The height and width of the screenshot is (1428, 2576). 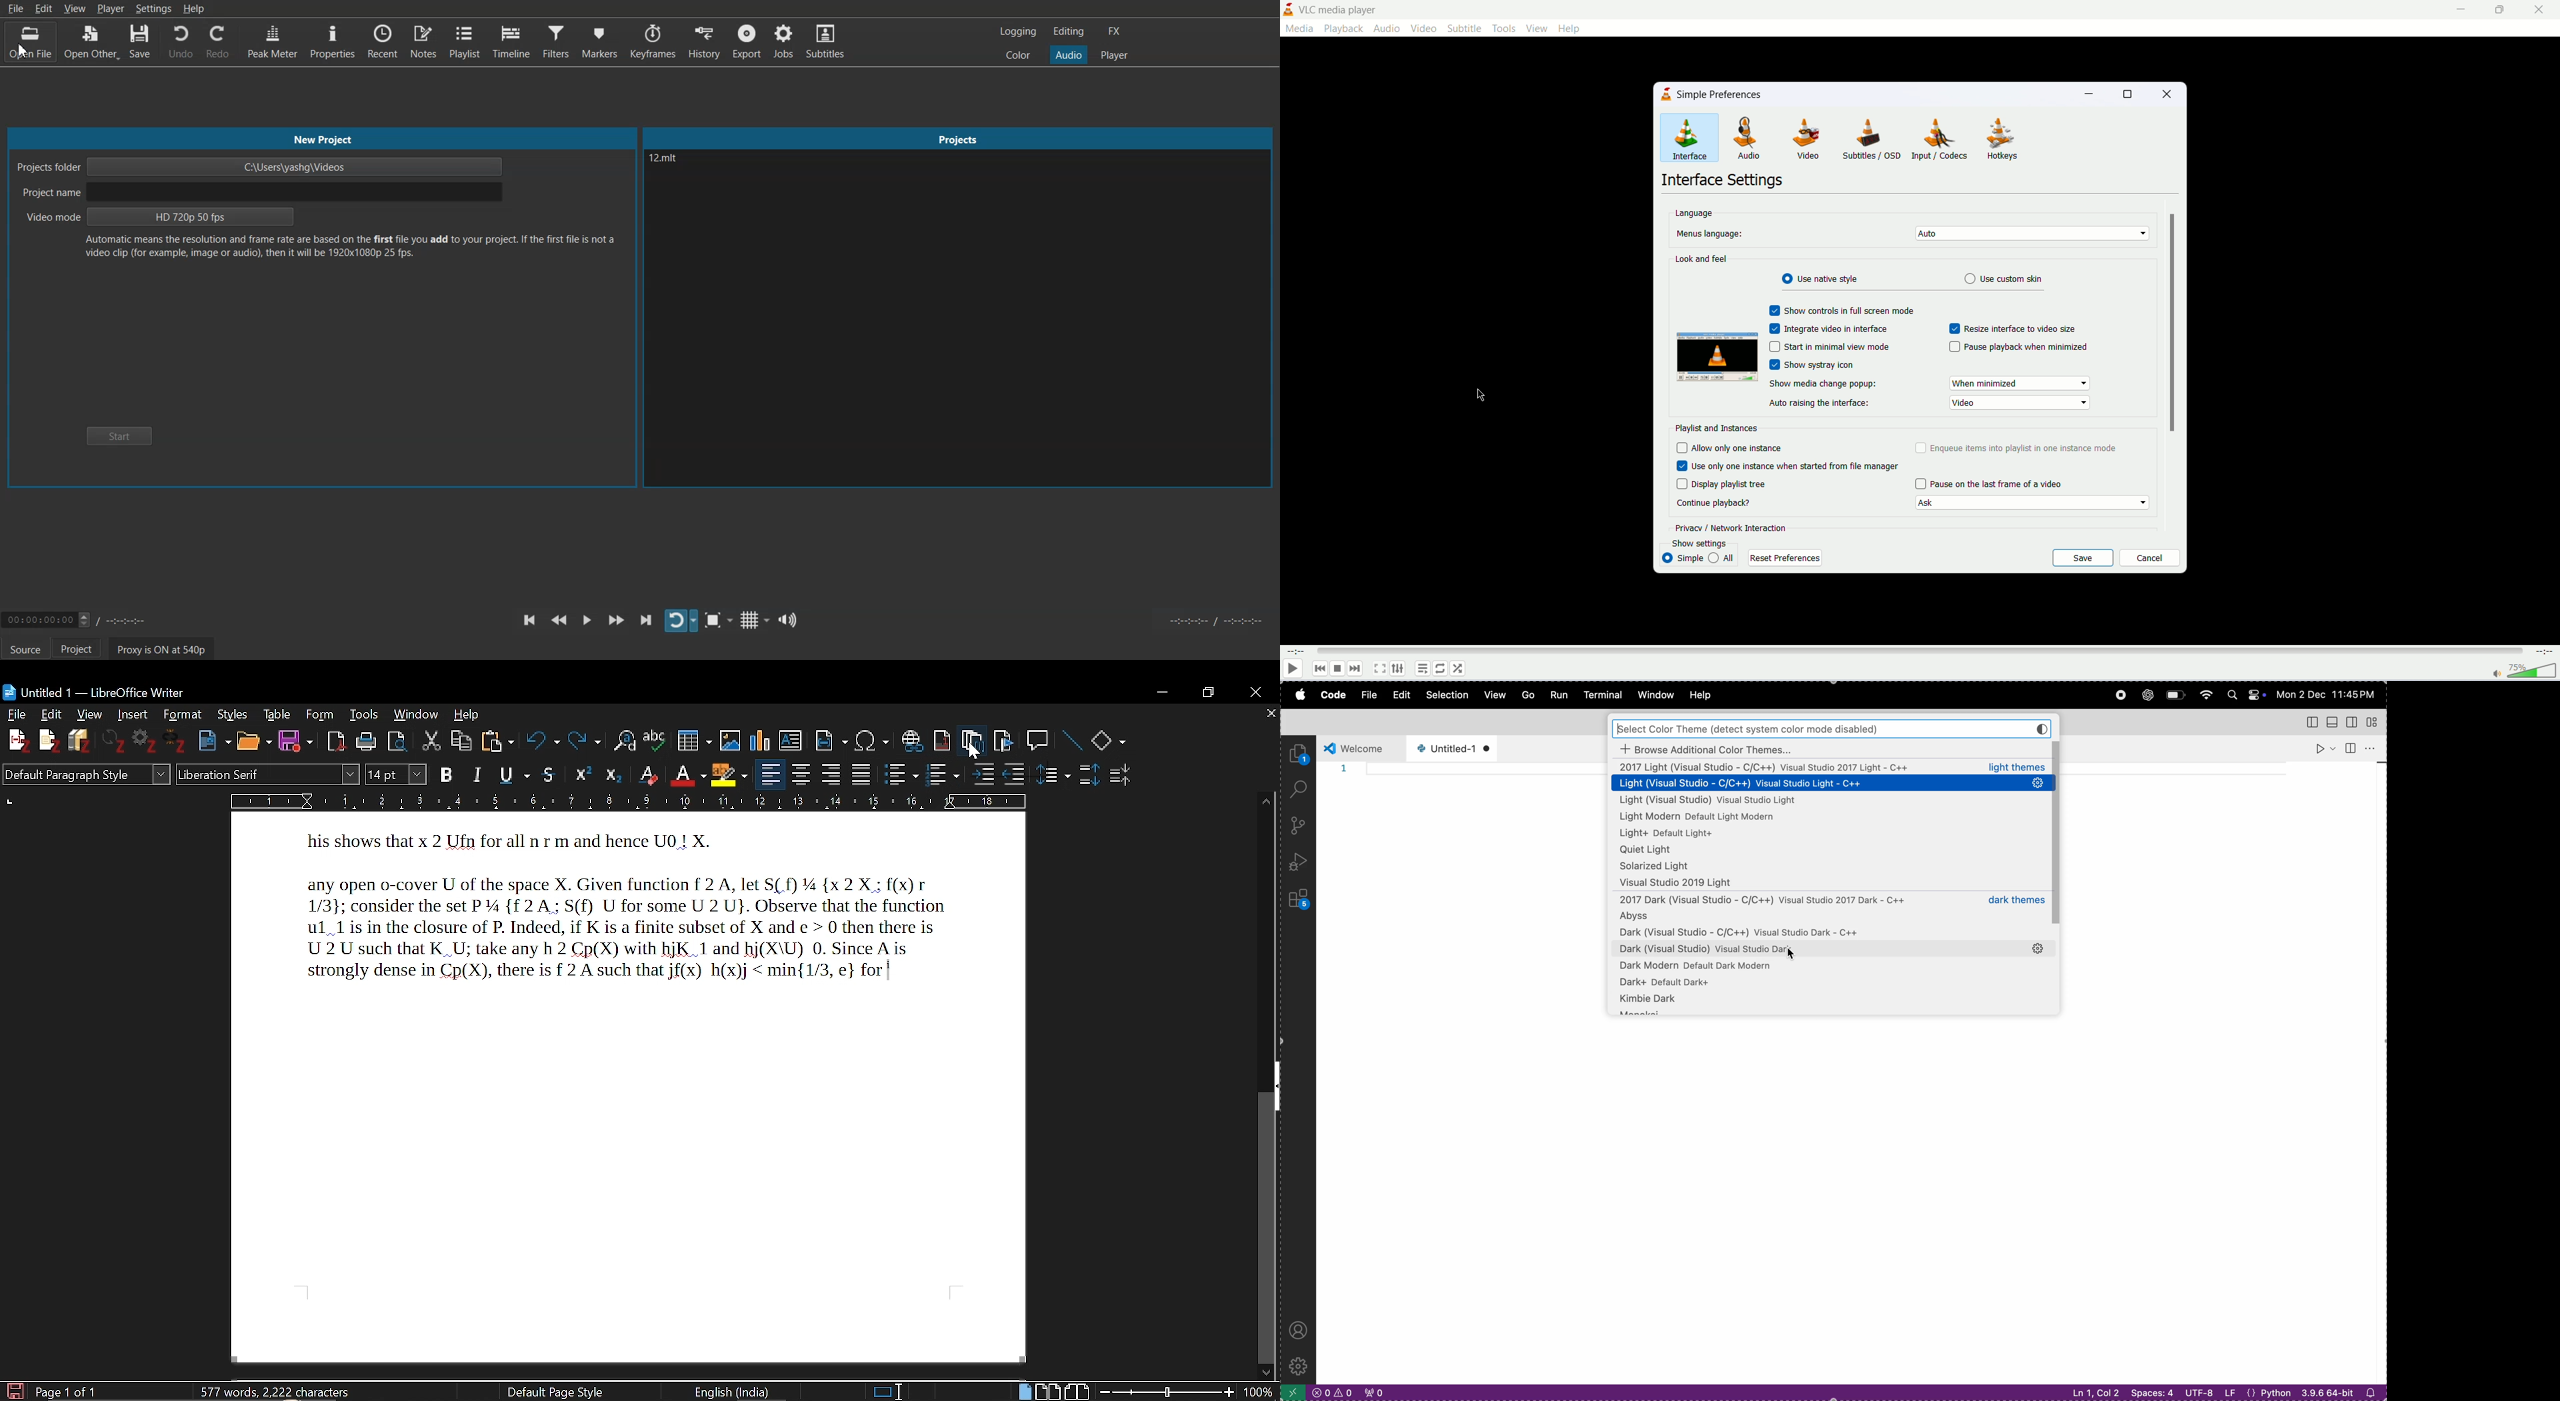 I want to click on Basic shapes, so click(x=1108, y=742).